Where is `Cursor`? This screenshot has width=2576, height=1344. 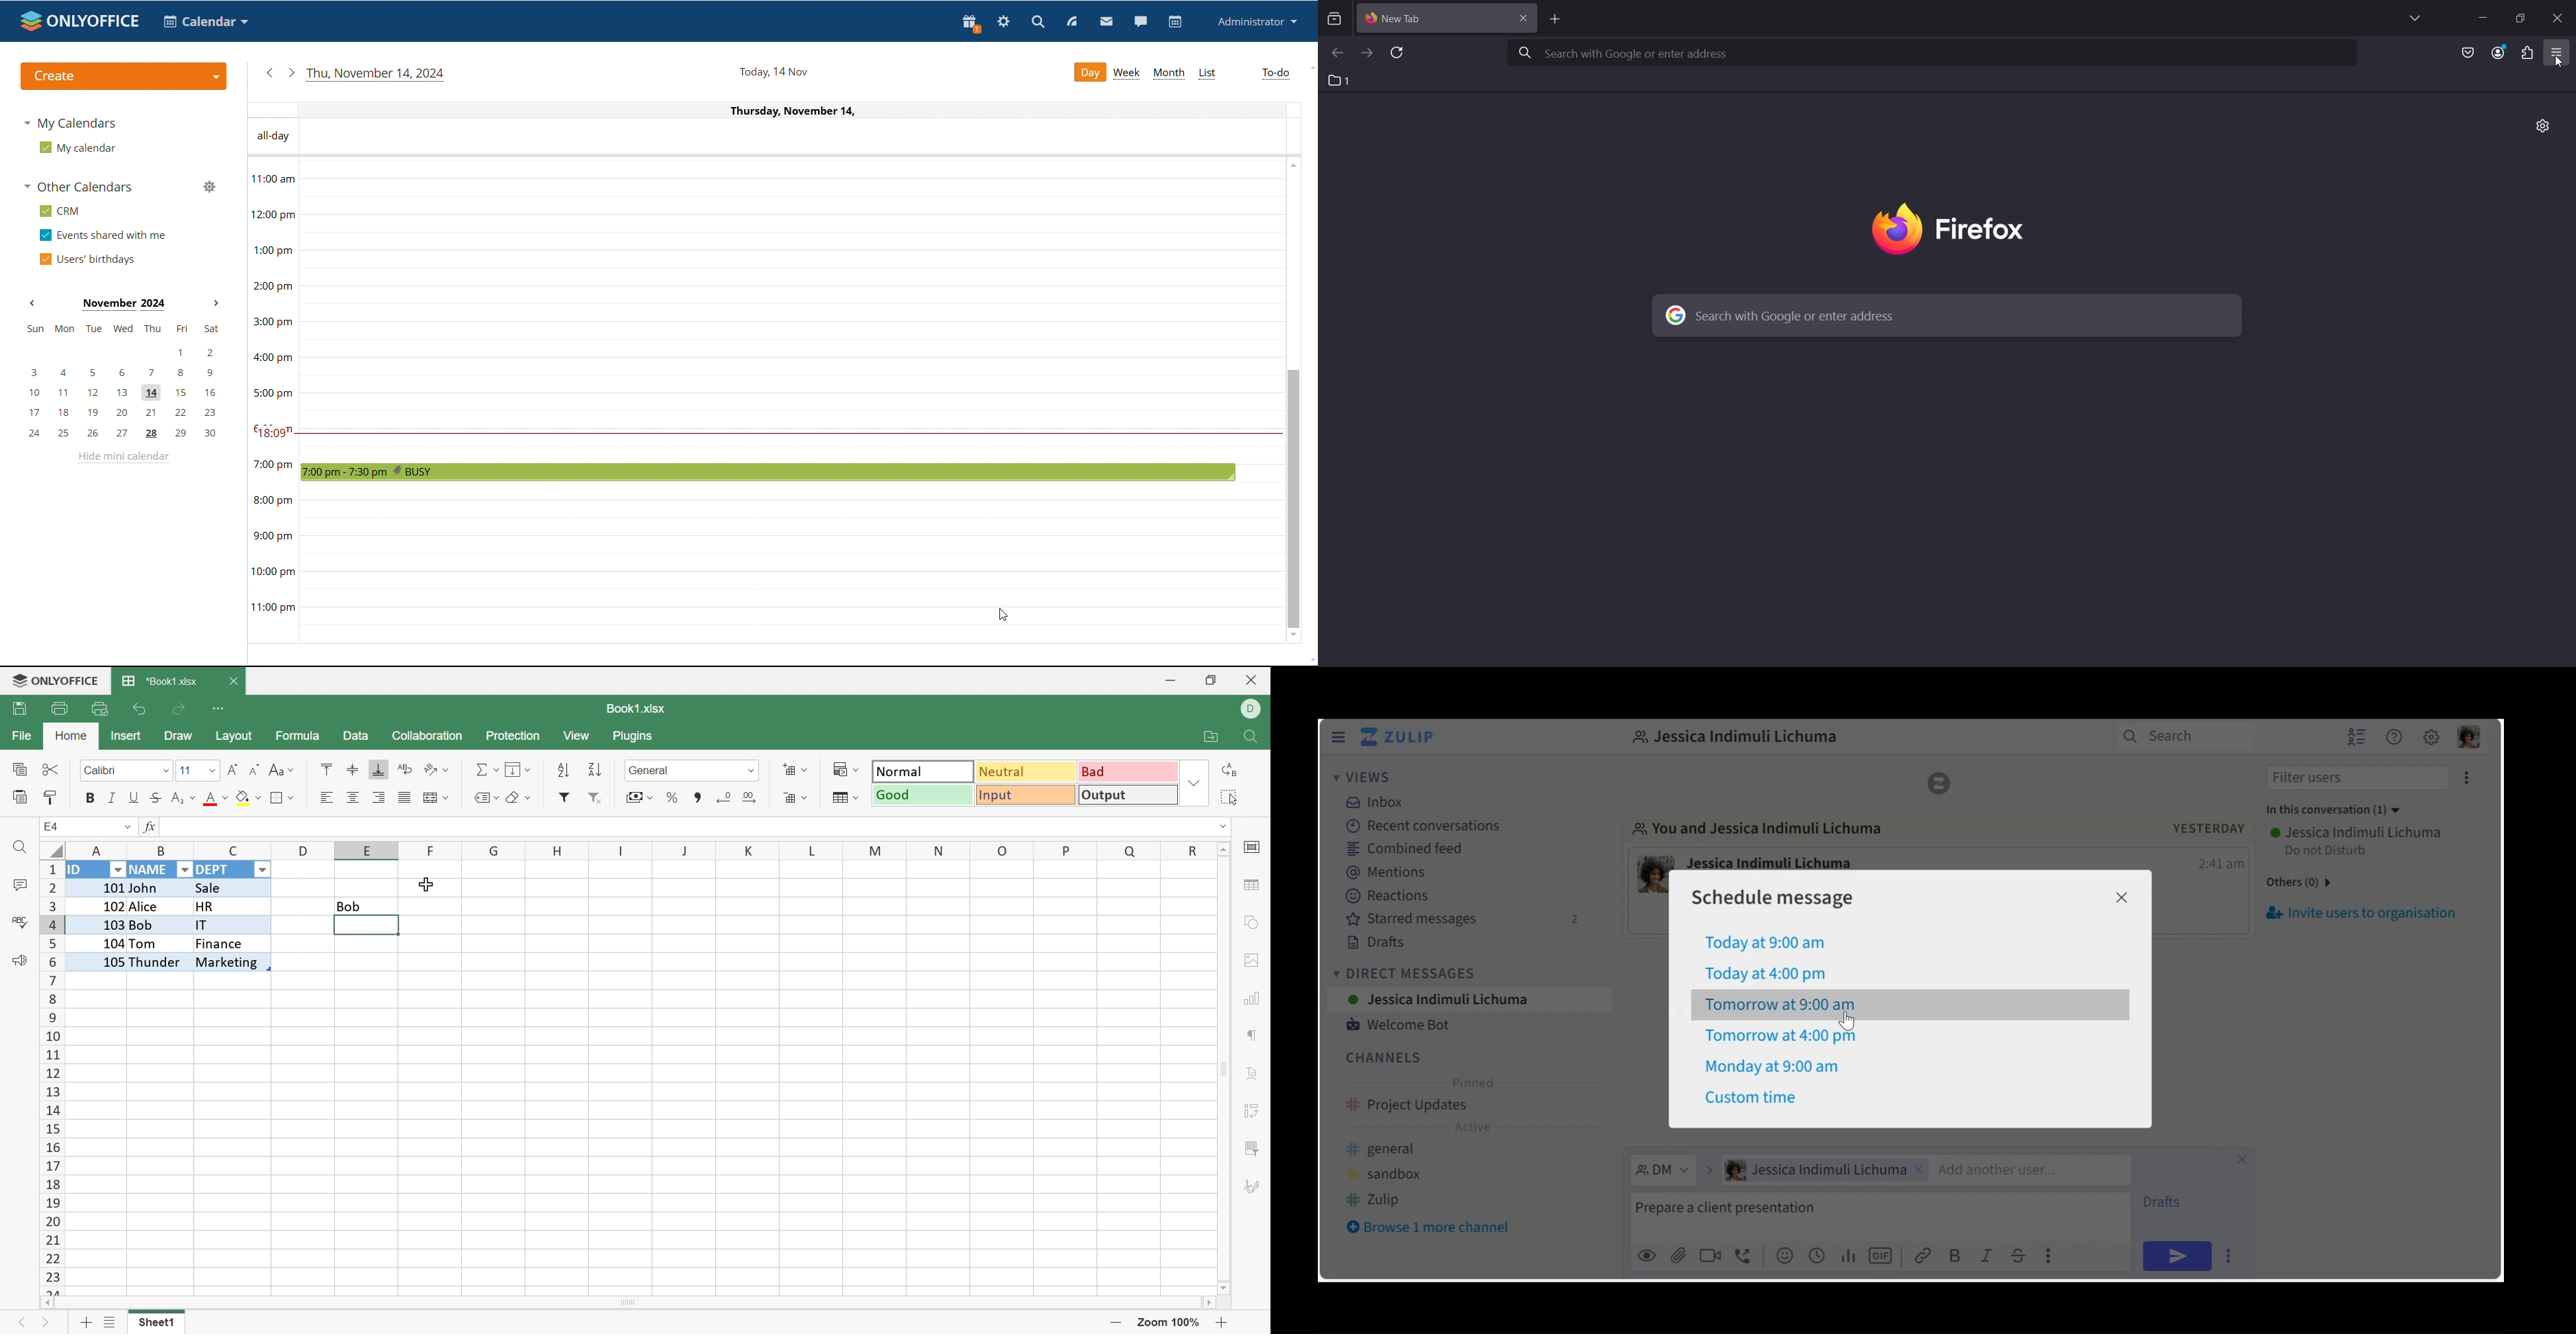
Cursor is located at coordinates (430, 885).